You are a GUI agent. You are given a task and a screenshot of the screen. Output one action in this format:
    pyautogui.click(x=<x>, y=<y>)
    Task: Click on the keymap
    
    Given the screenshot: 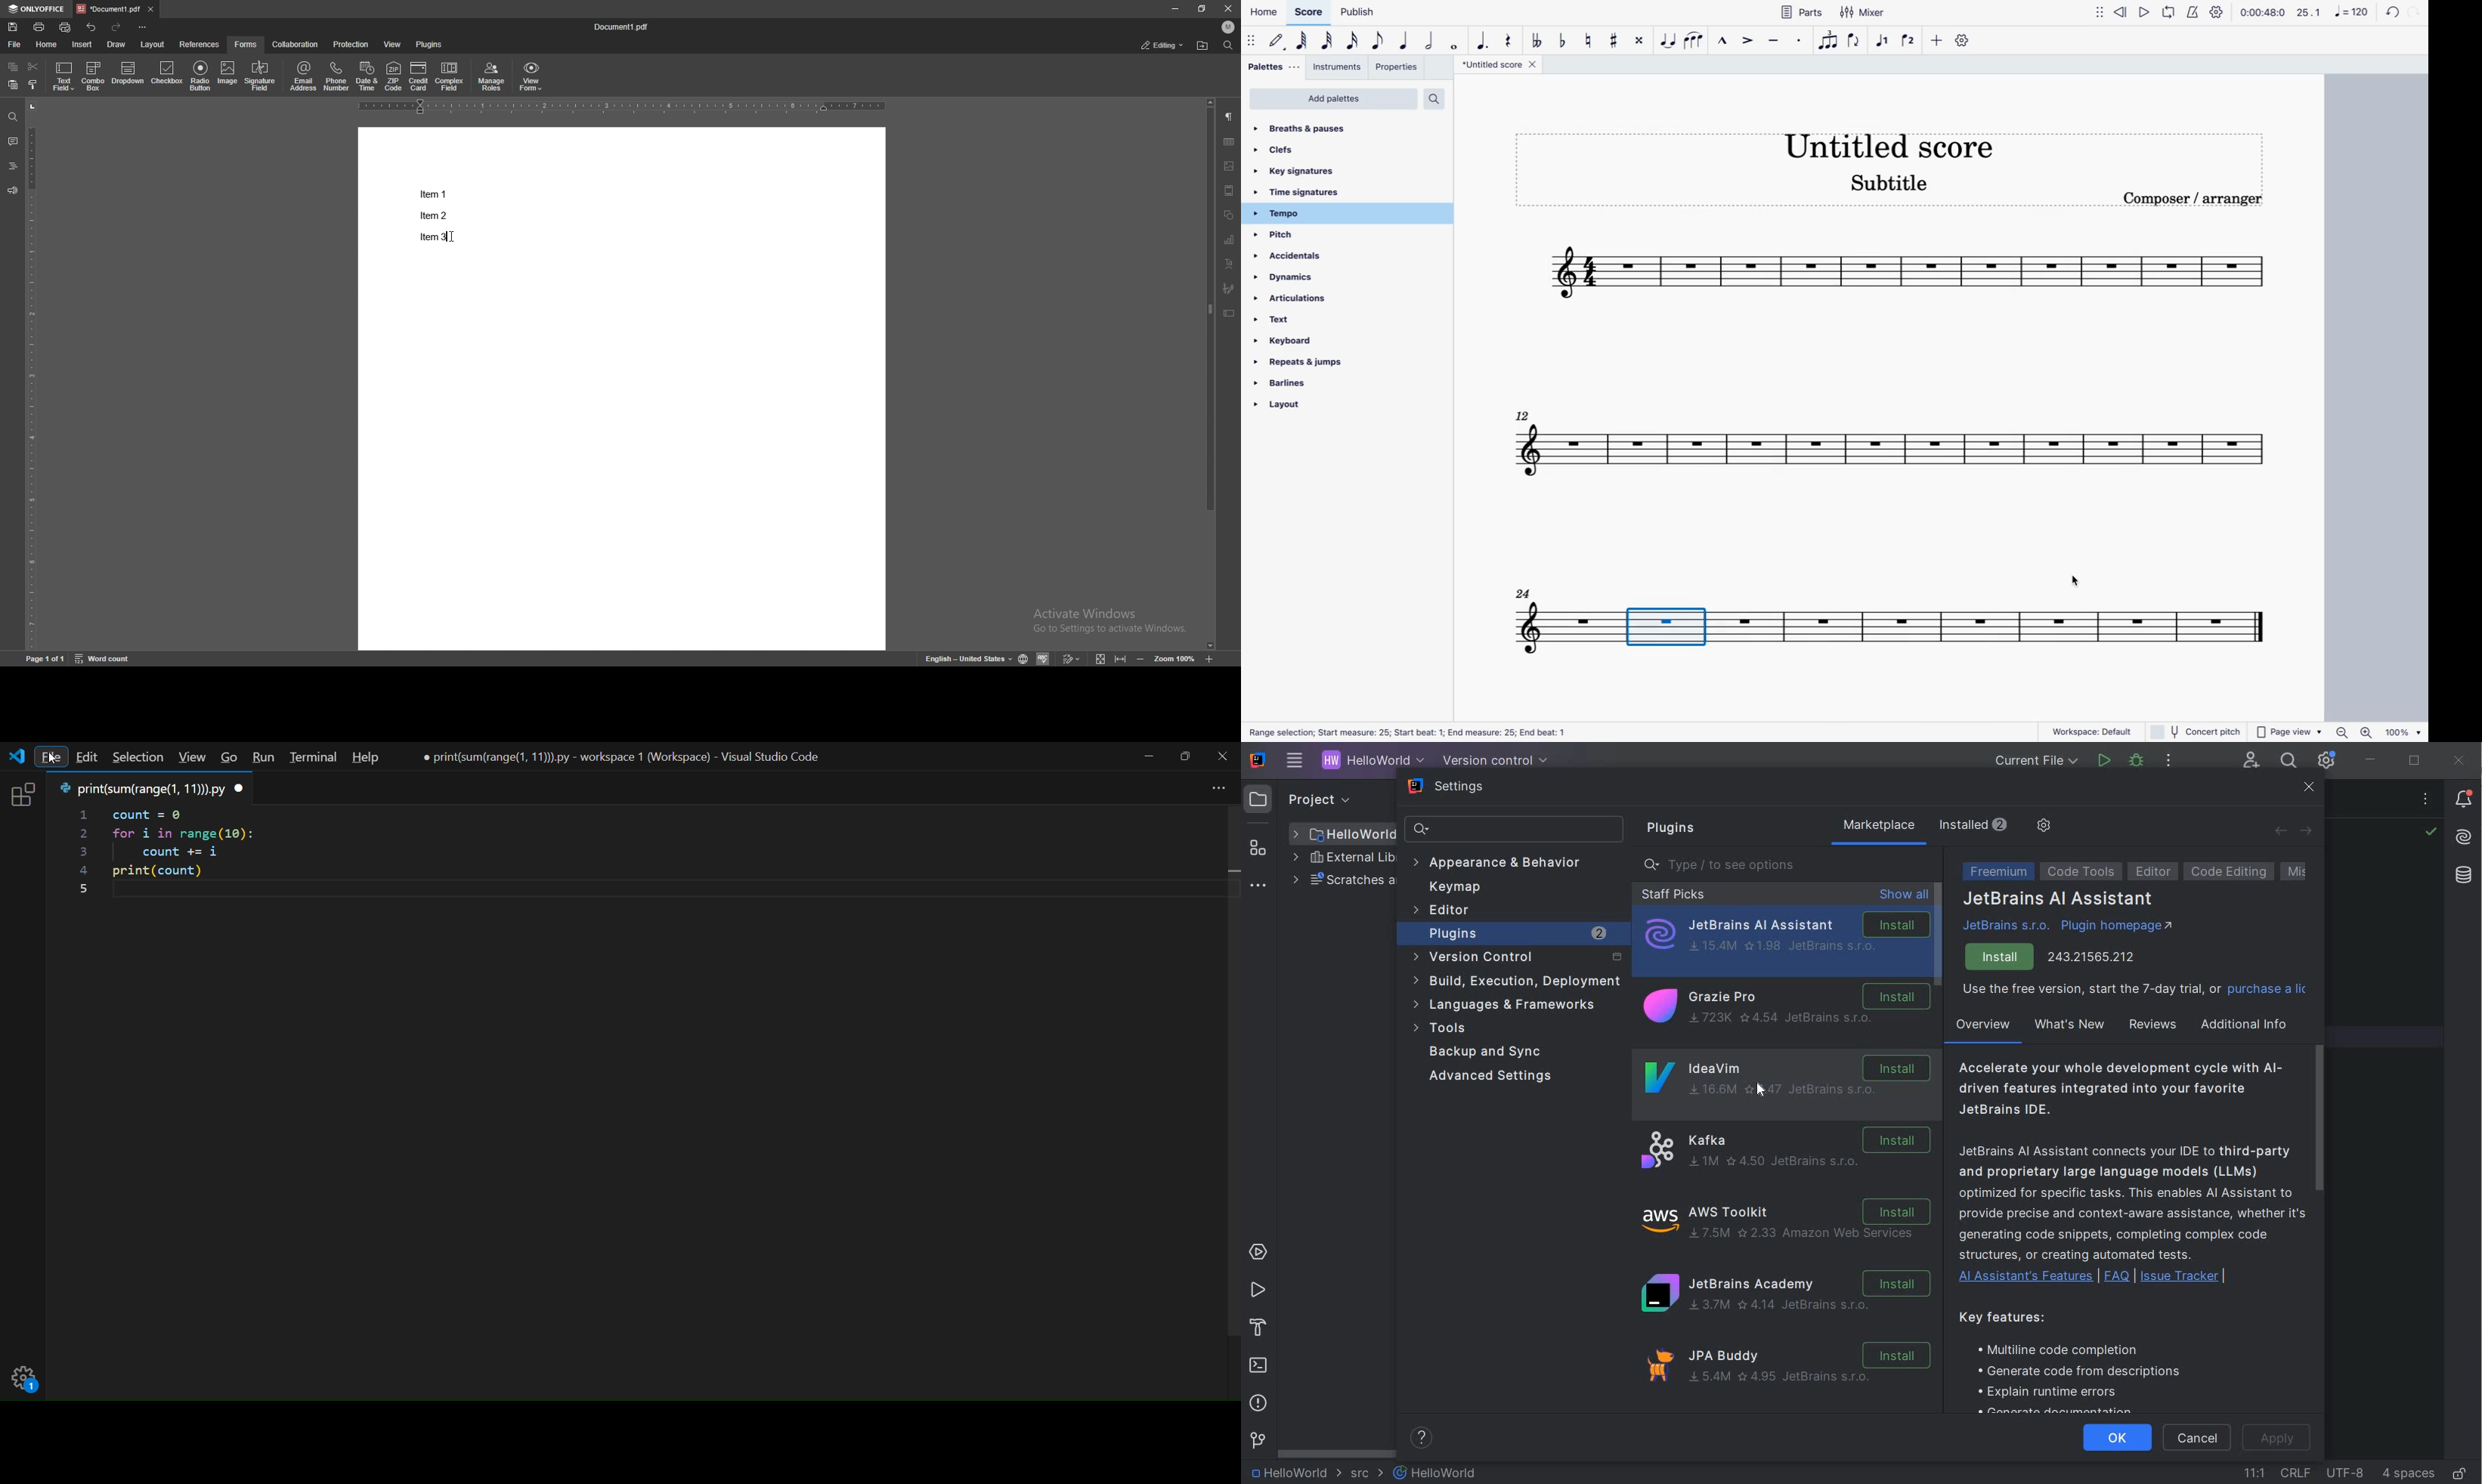 What is the action you would take?
    pyautogui.click(x=1455, y=887)
    